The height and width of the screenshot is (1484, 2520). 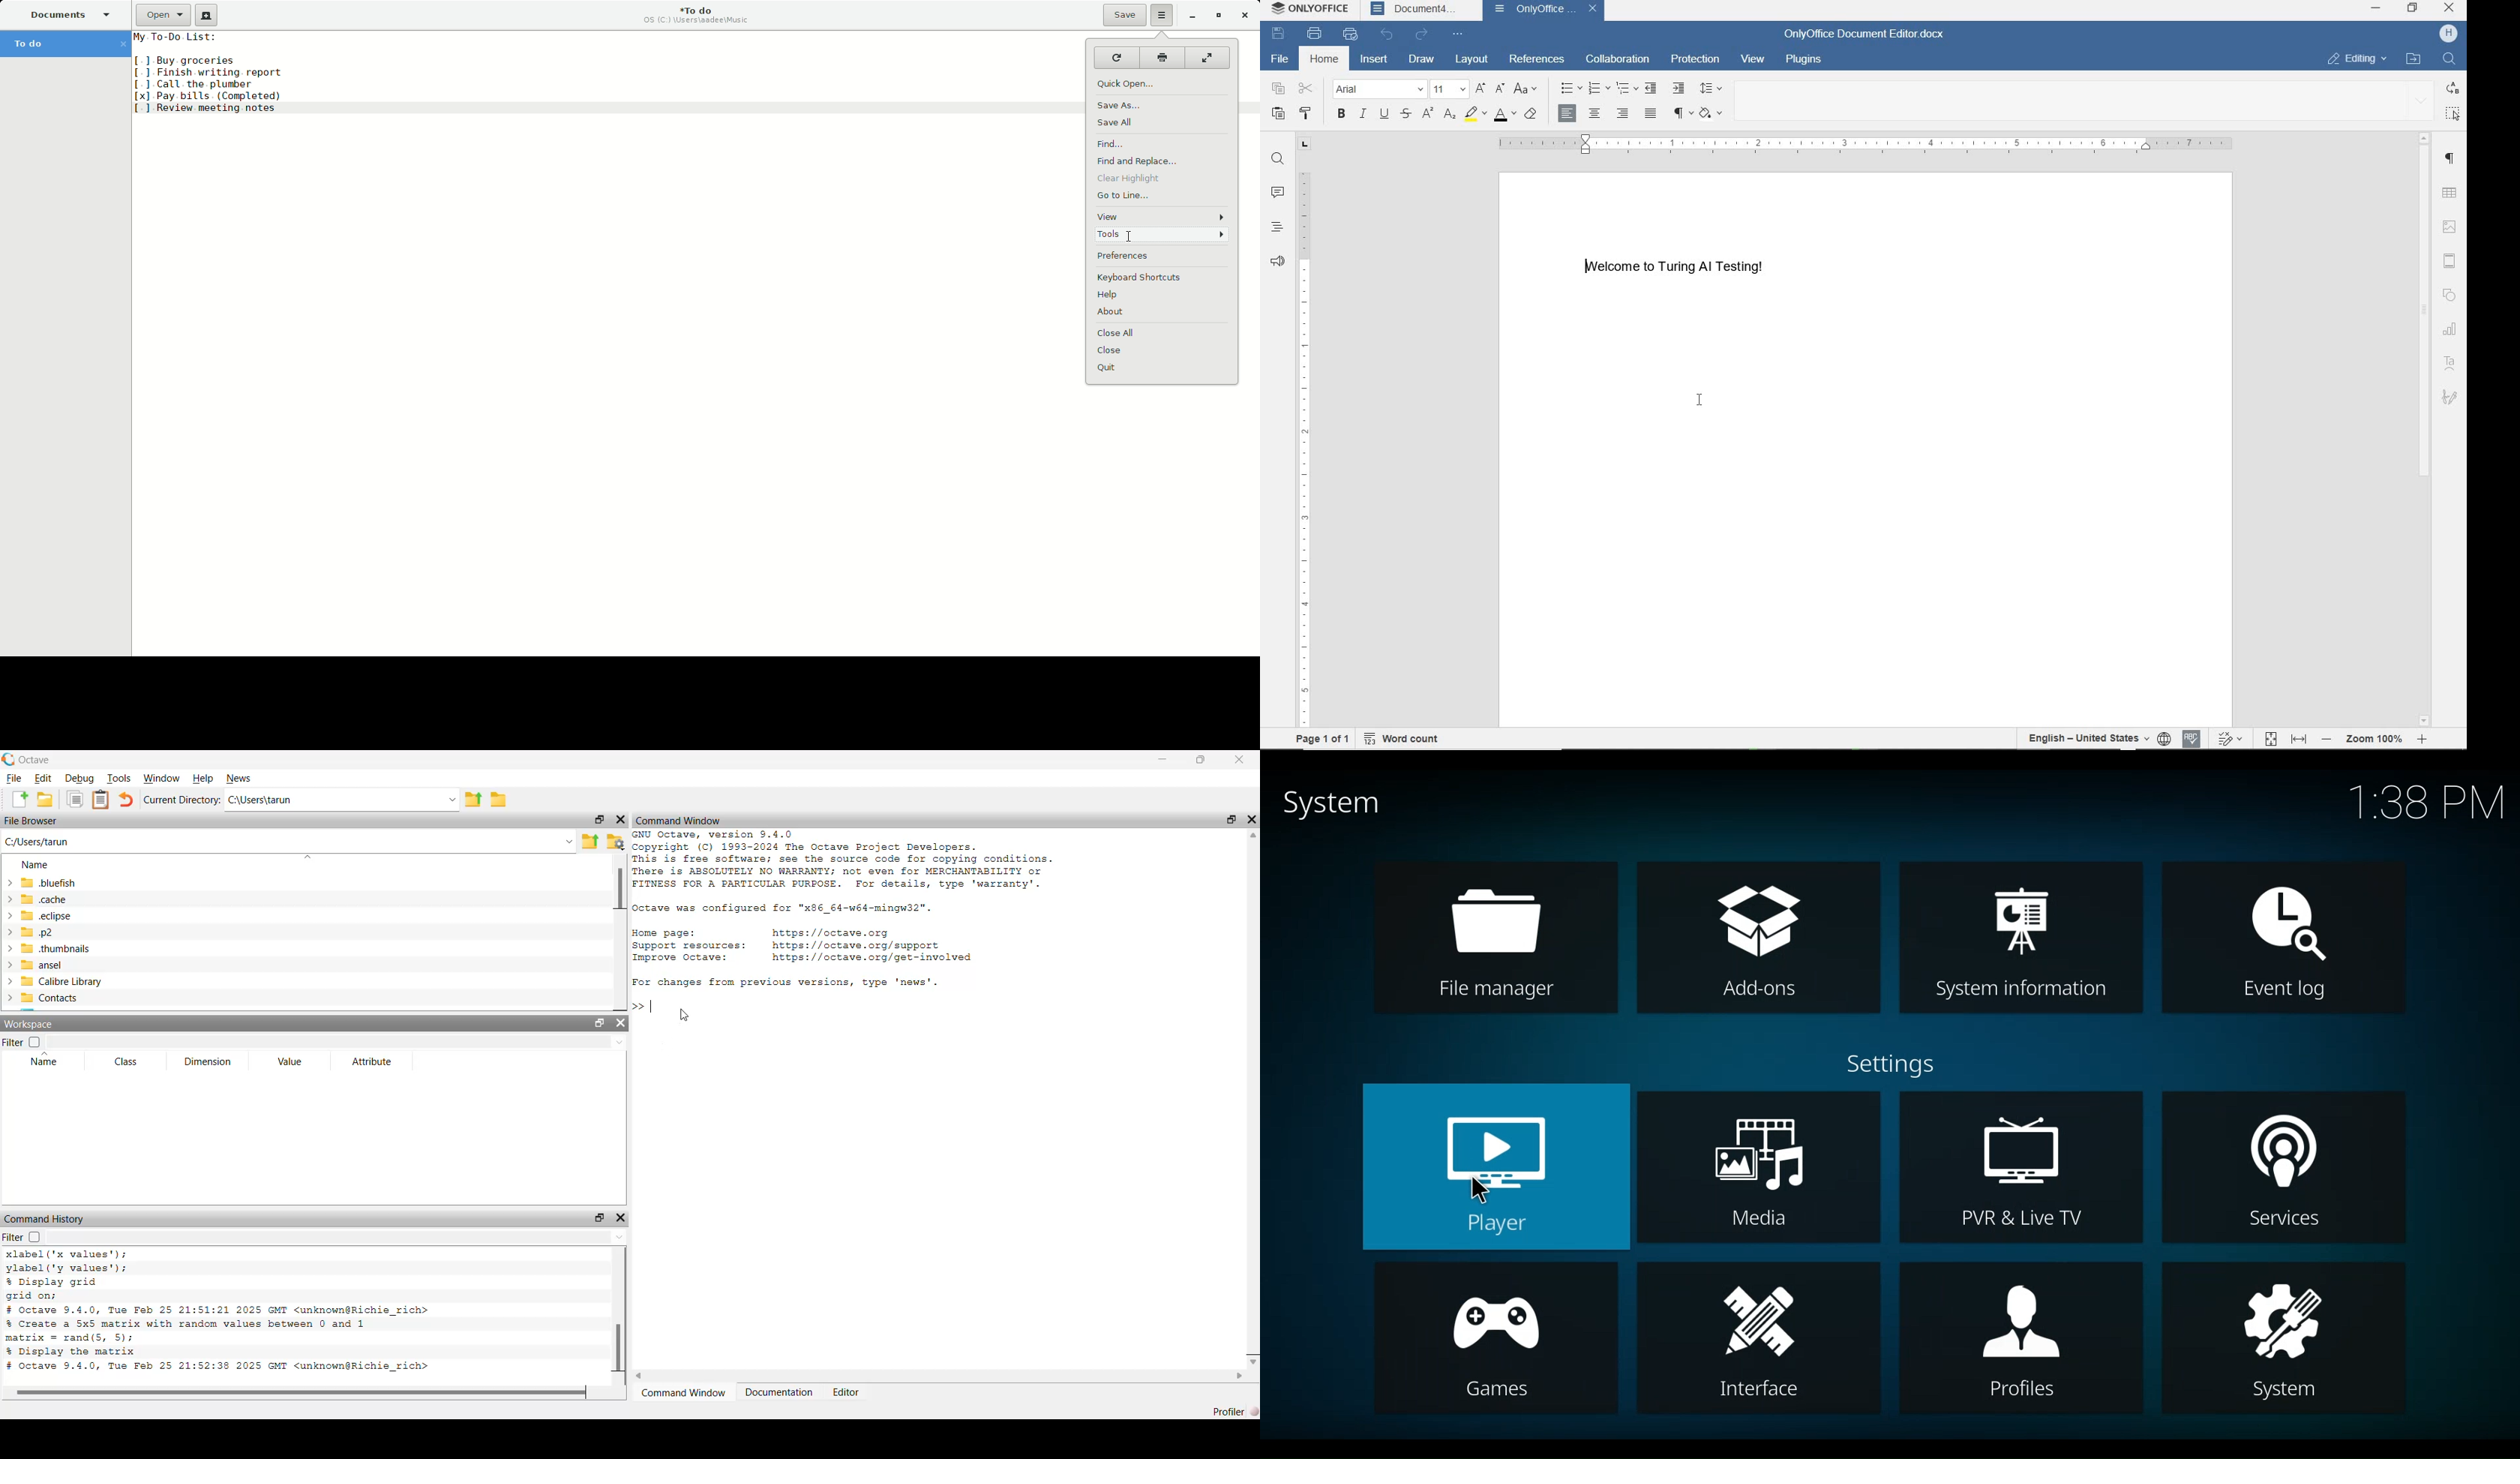 I want to click on Quit, so click(x=1107, y=370).